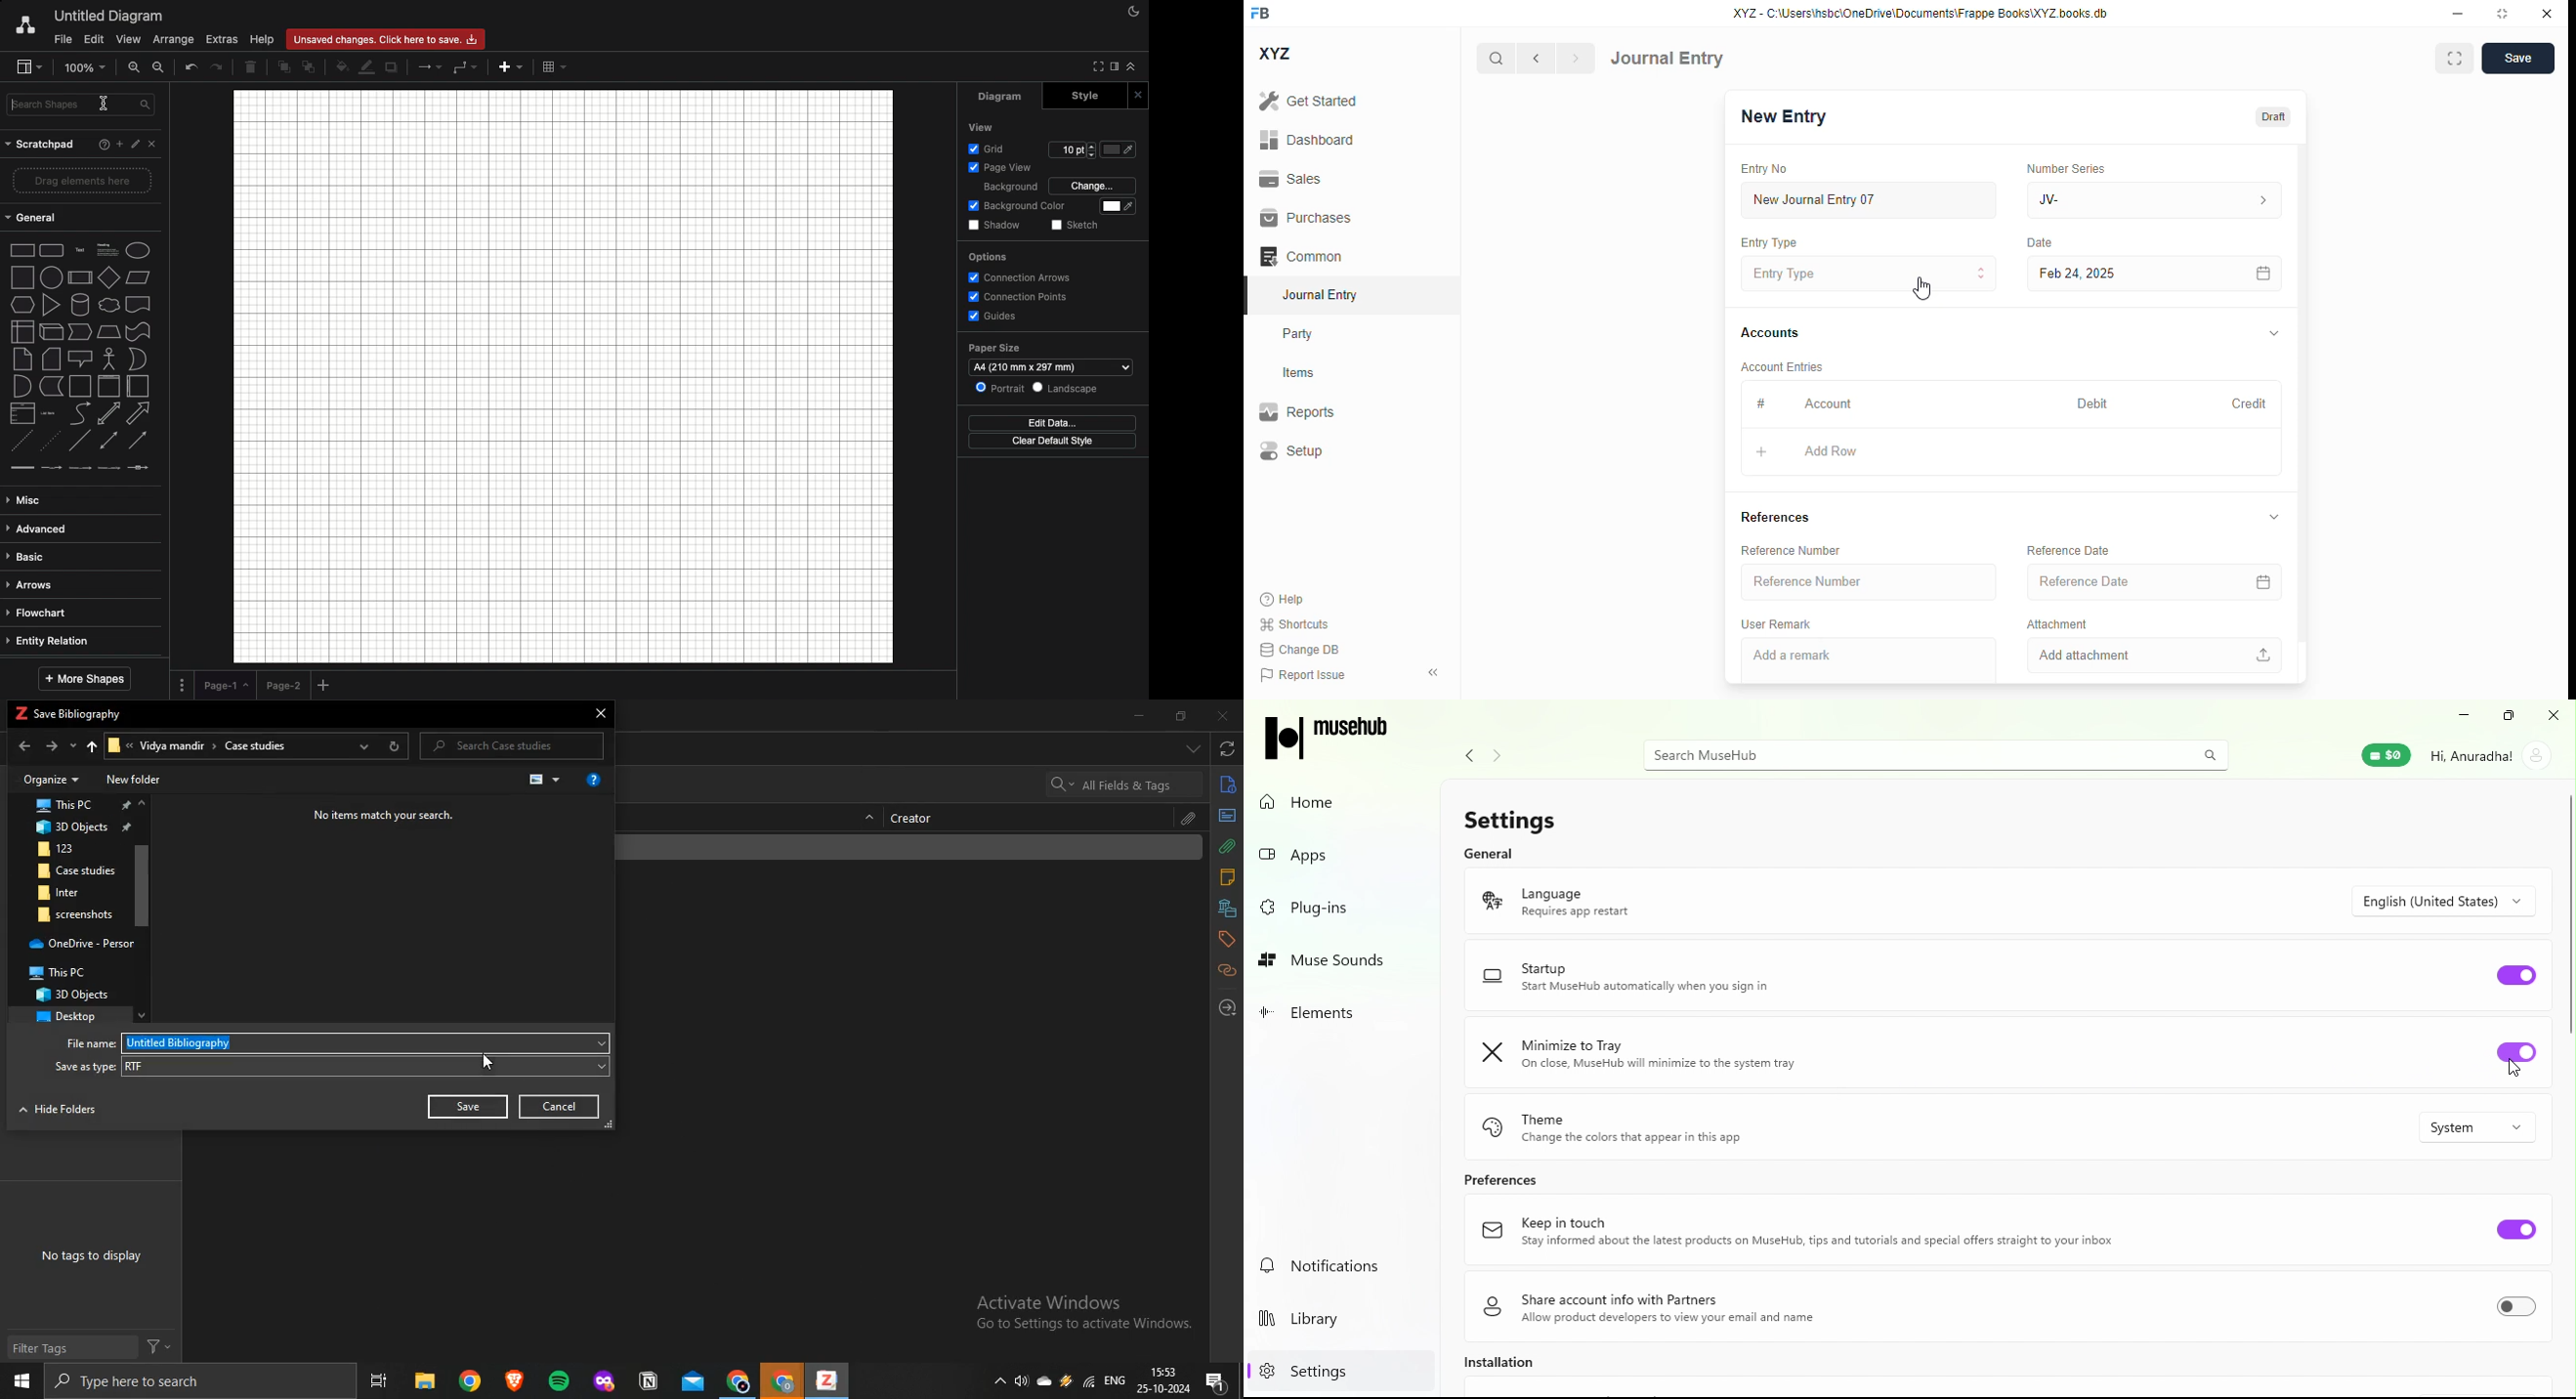  What do you see at coordinates (1922, 289) in the screenshot?
I see `cursor` at bounding box center [1922, 289].